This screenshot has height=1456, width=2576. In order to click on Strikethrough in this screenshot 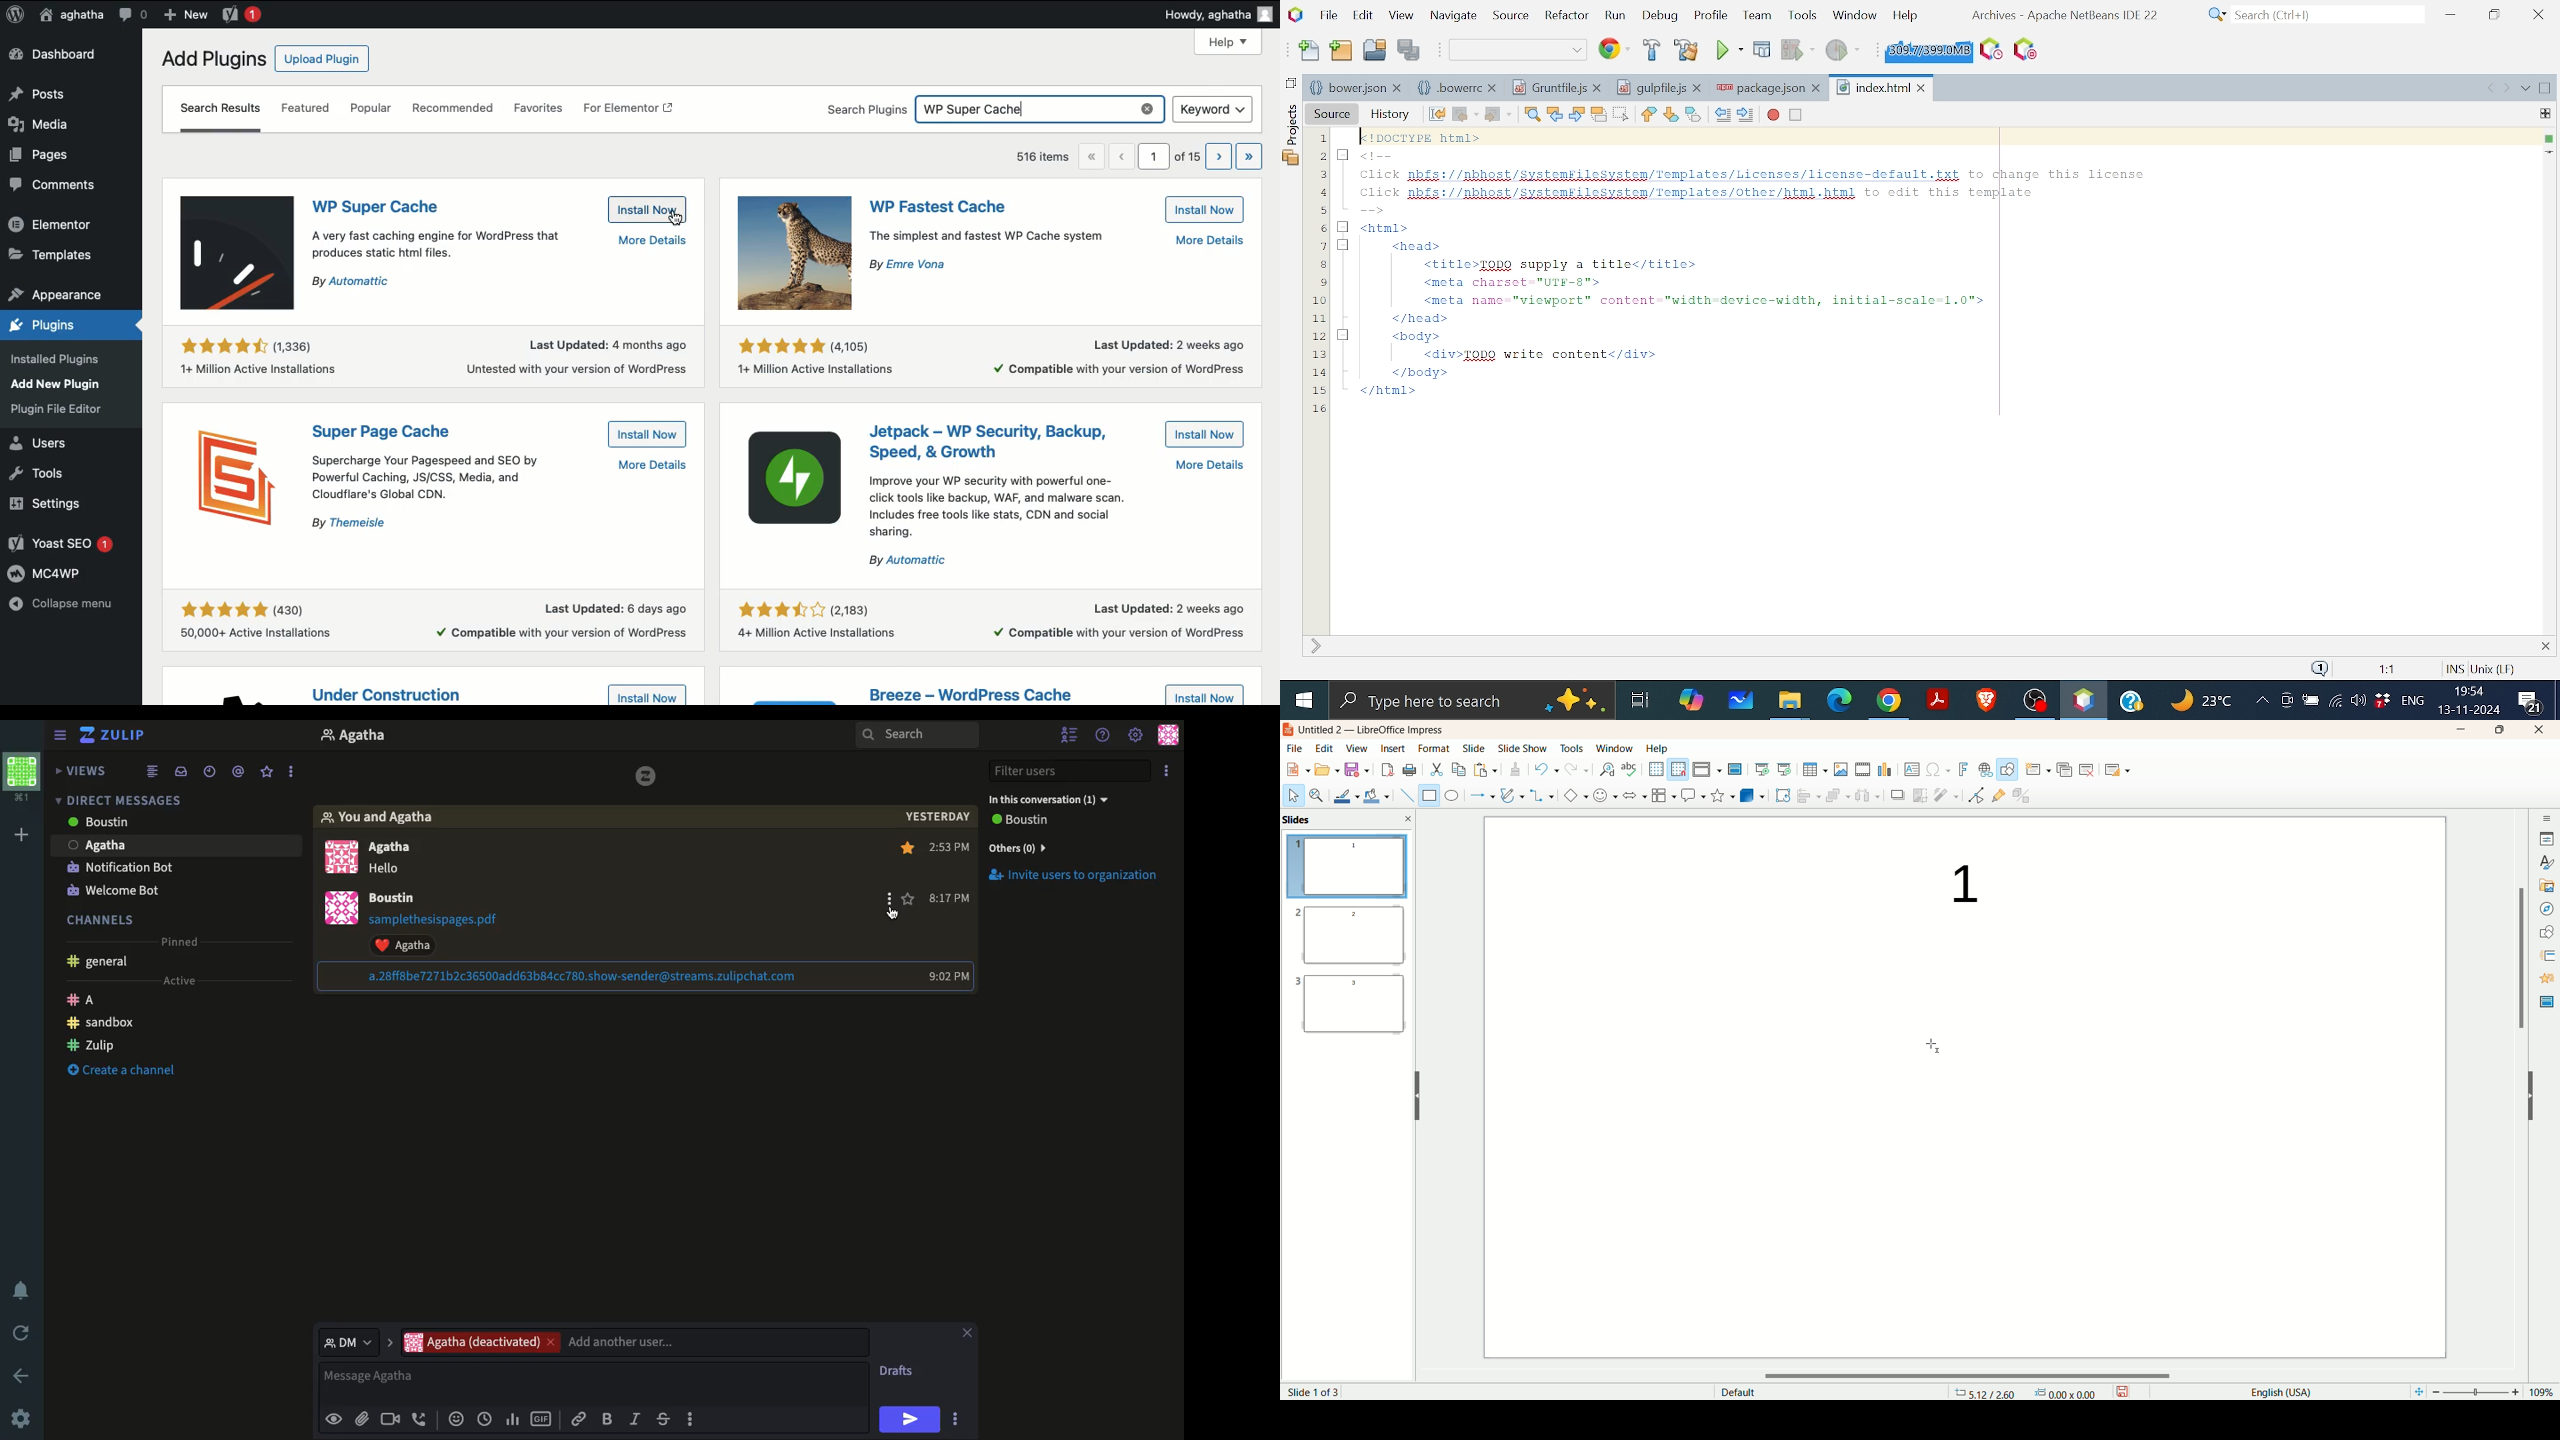, I will do `click(663, 1419)`.